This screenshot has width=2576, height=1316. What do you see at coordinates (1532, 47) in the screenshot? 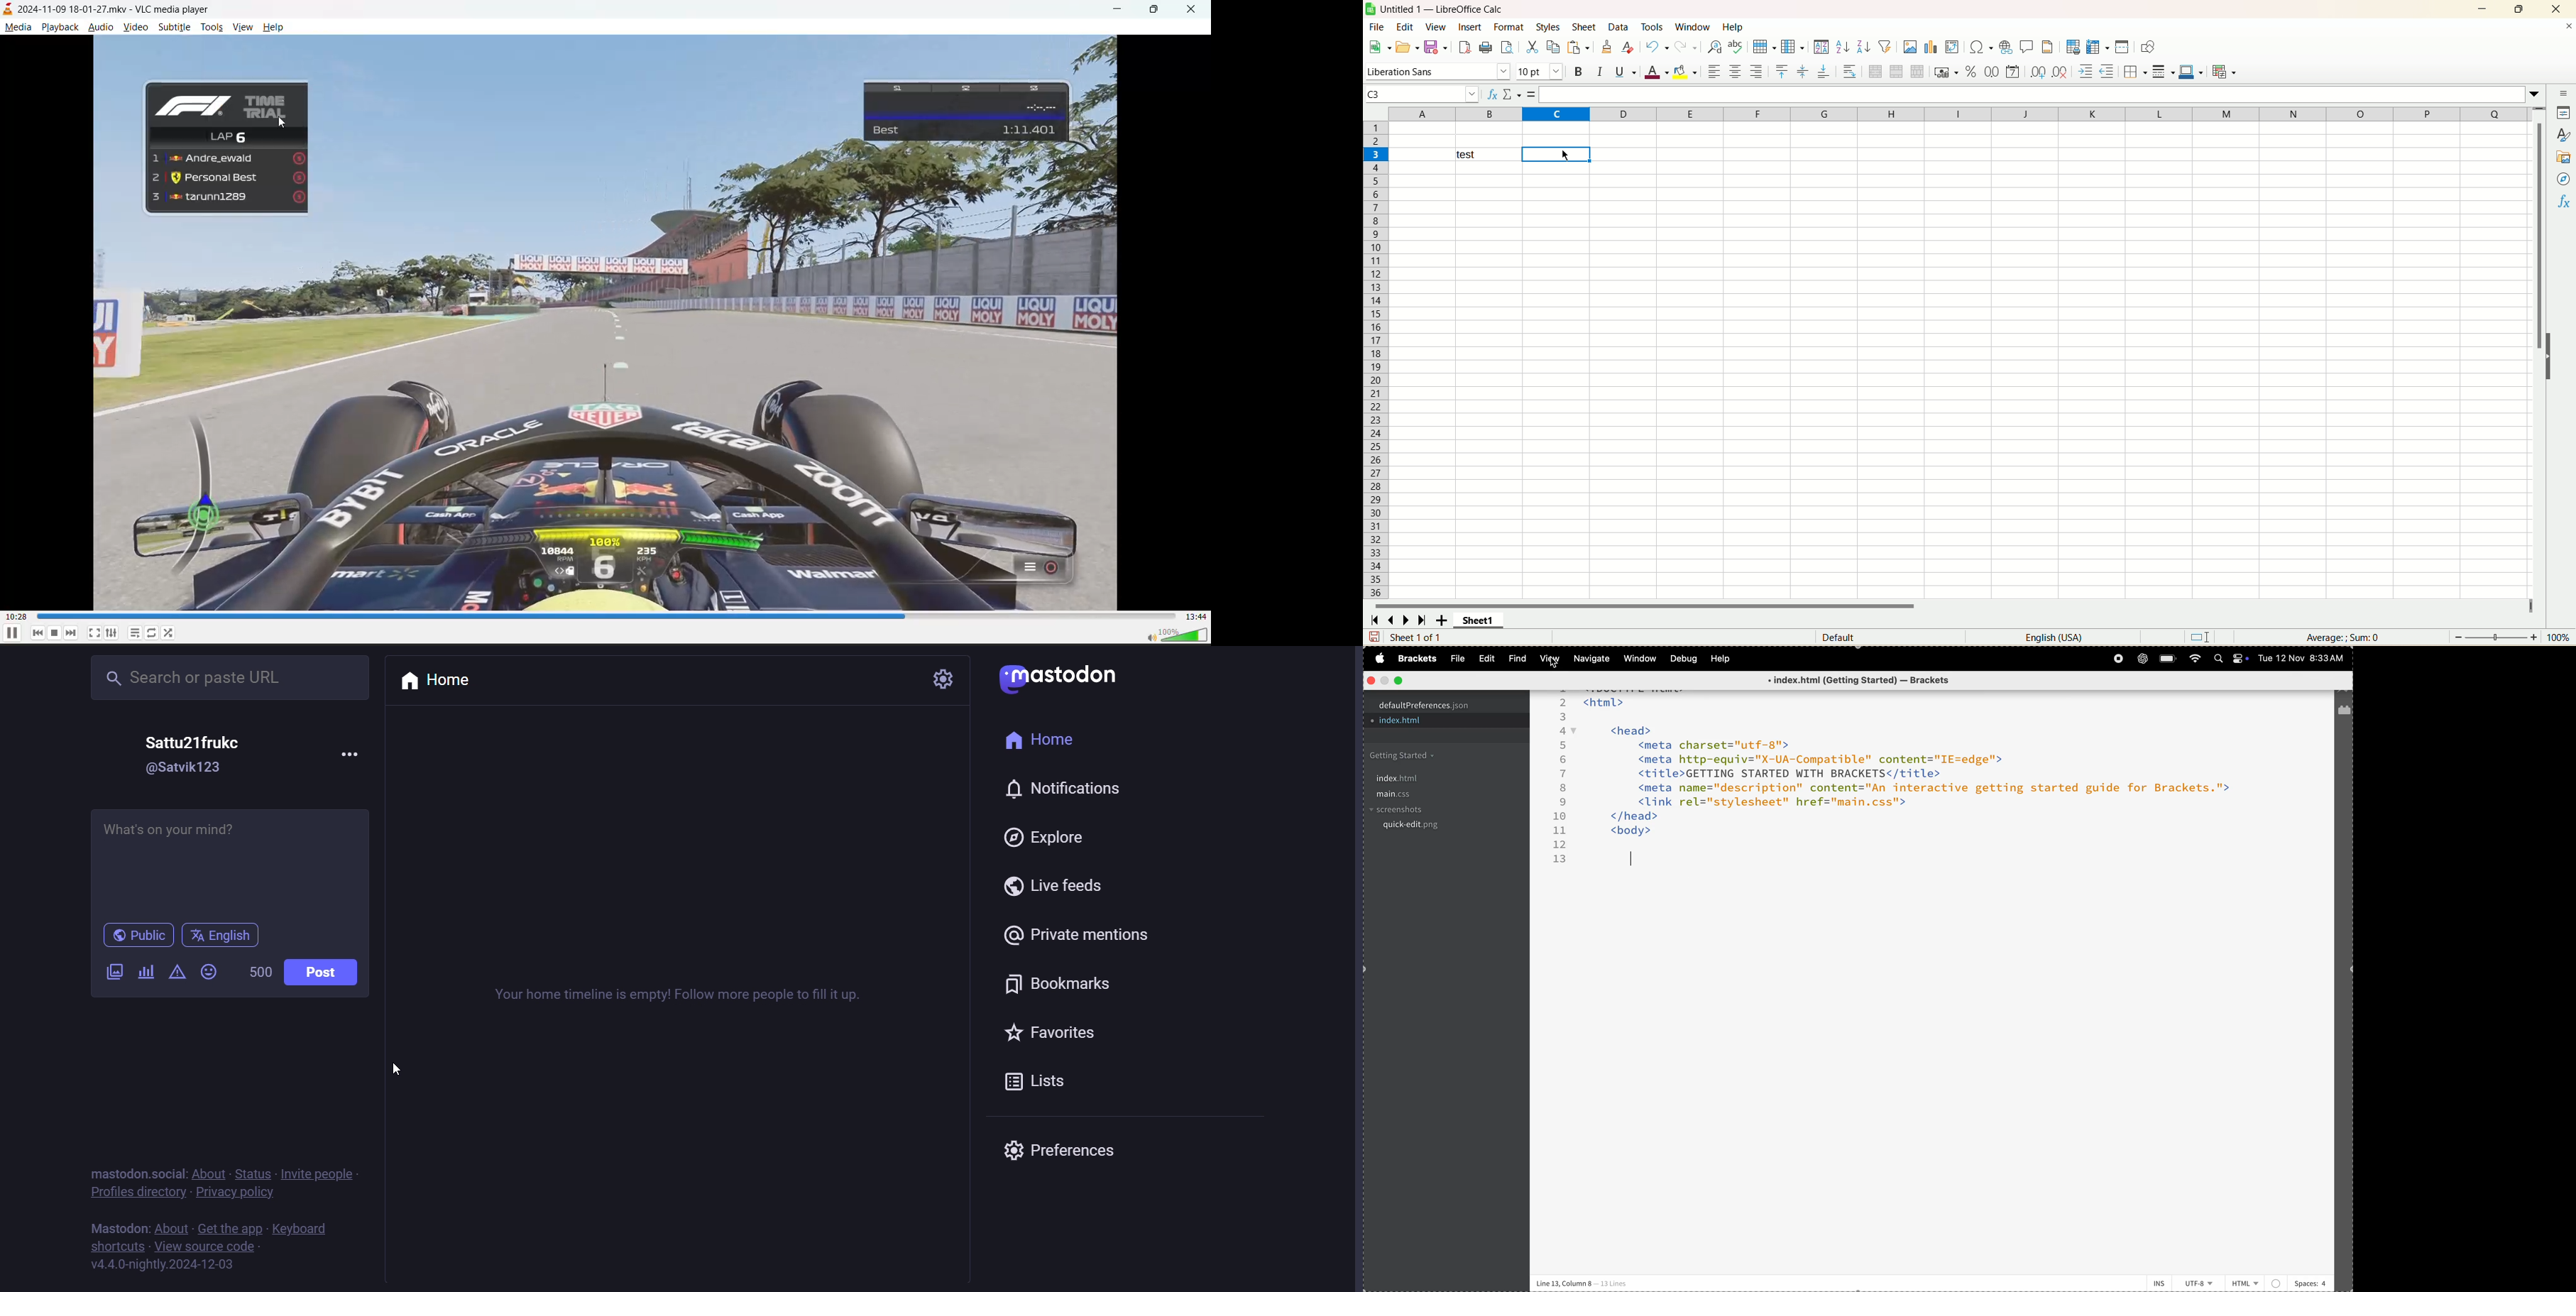
I see `cut` at bounding box center [1532, 47].